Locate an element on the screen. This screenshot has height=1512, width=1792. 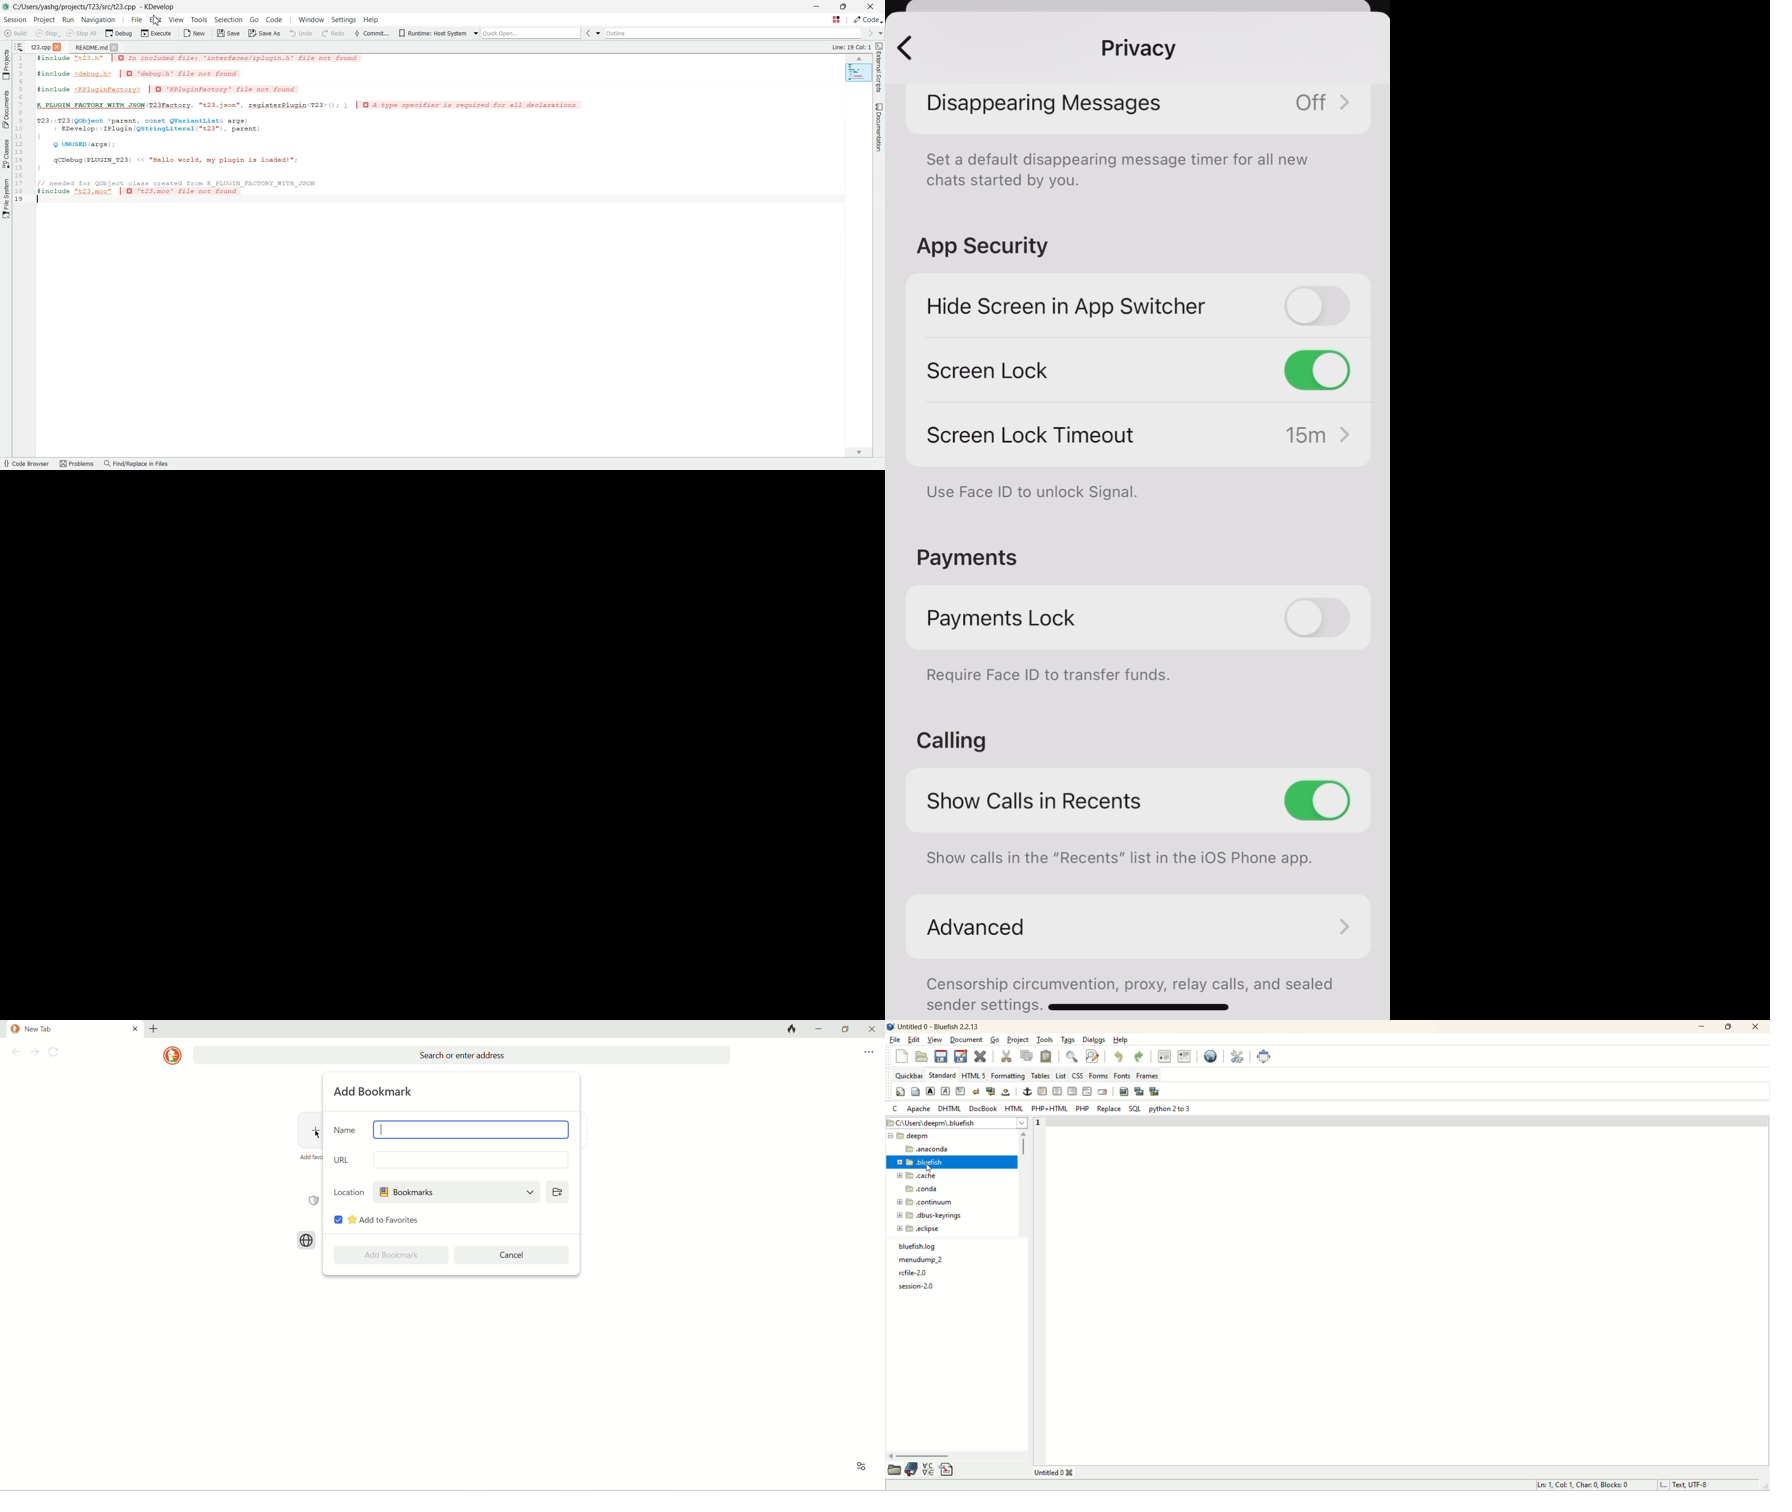
 is located at coordinates (1034, 492).